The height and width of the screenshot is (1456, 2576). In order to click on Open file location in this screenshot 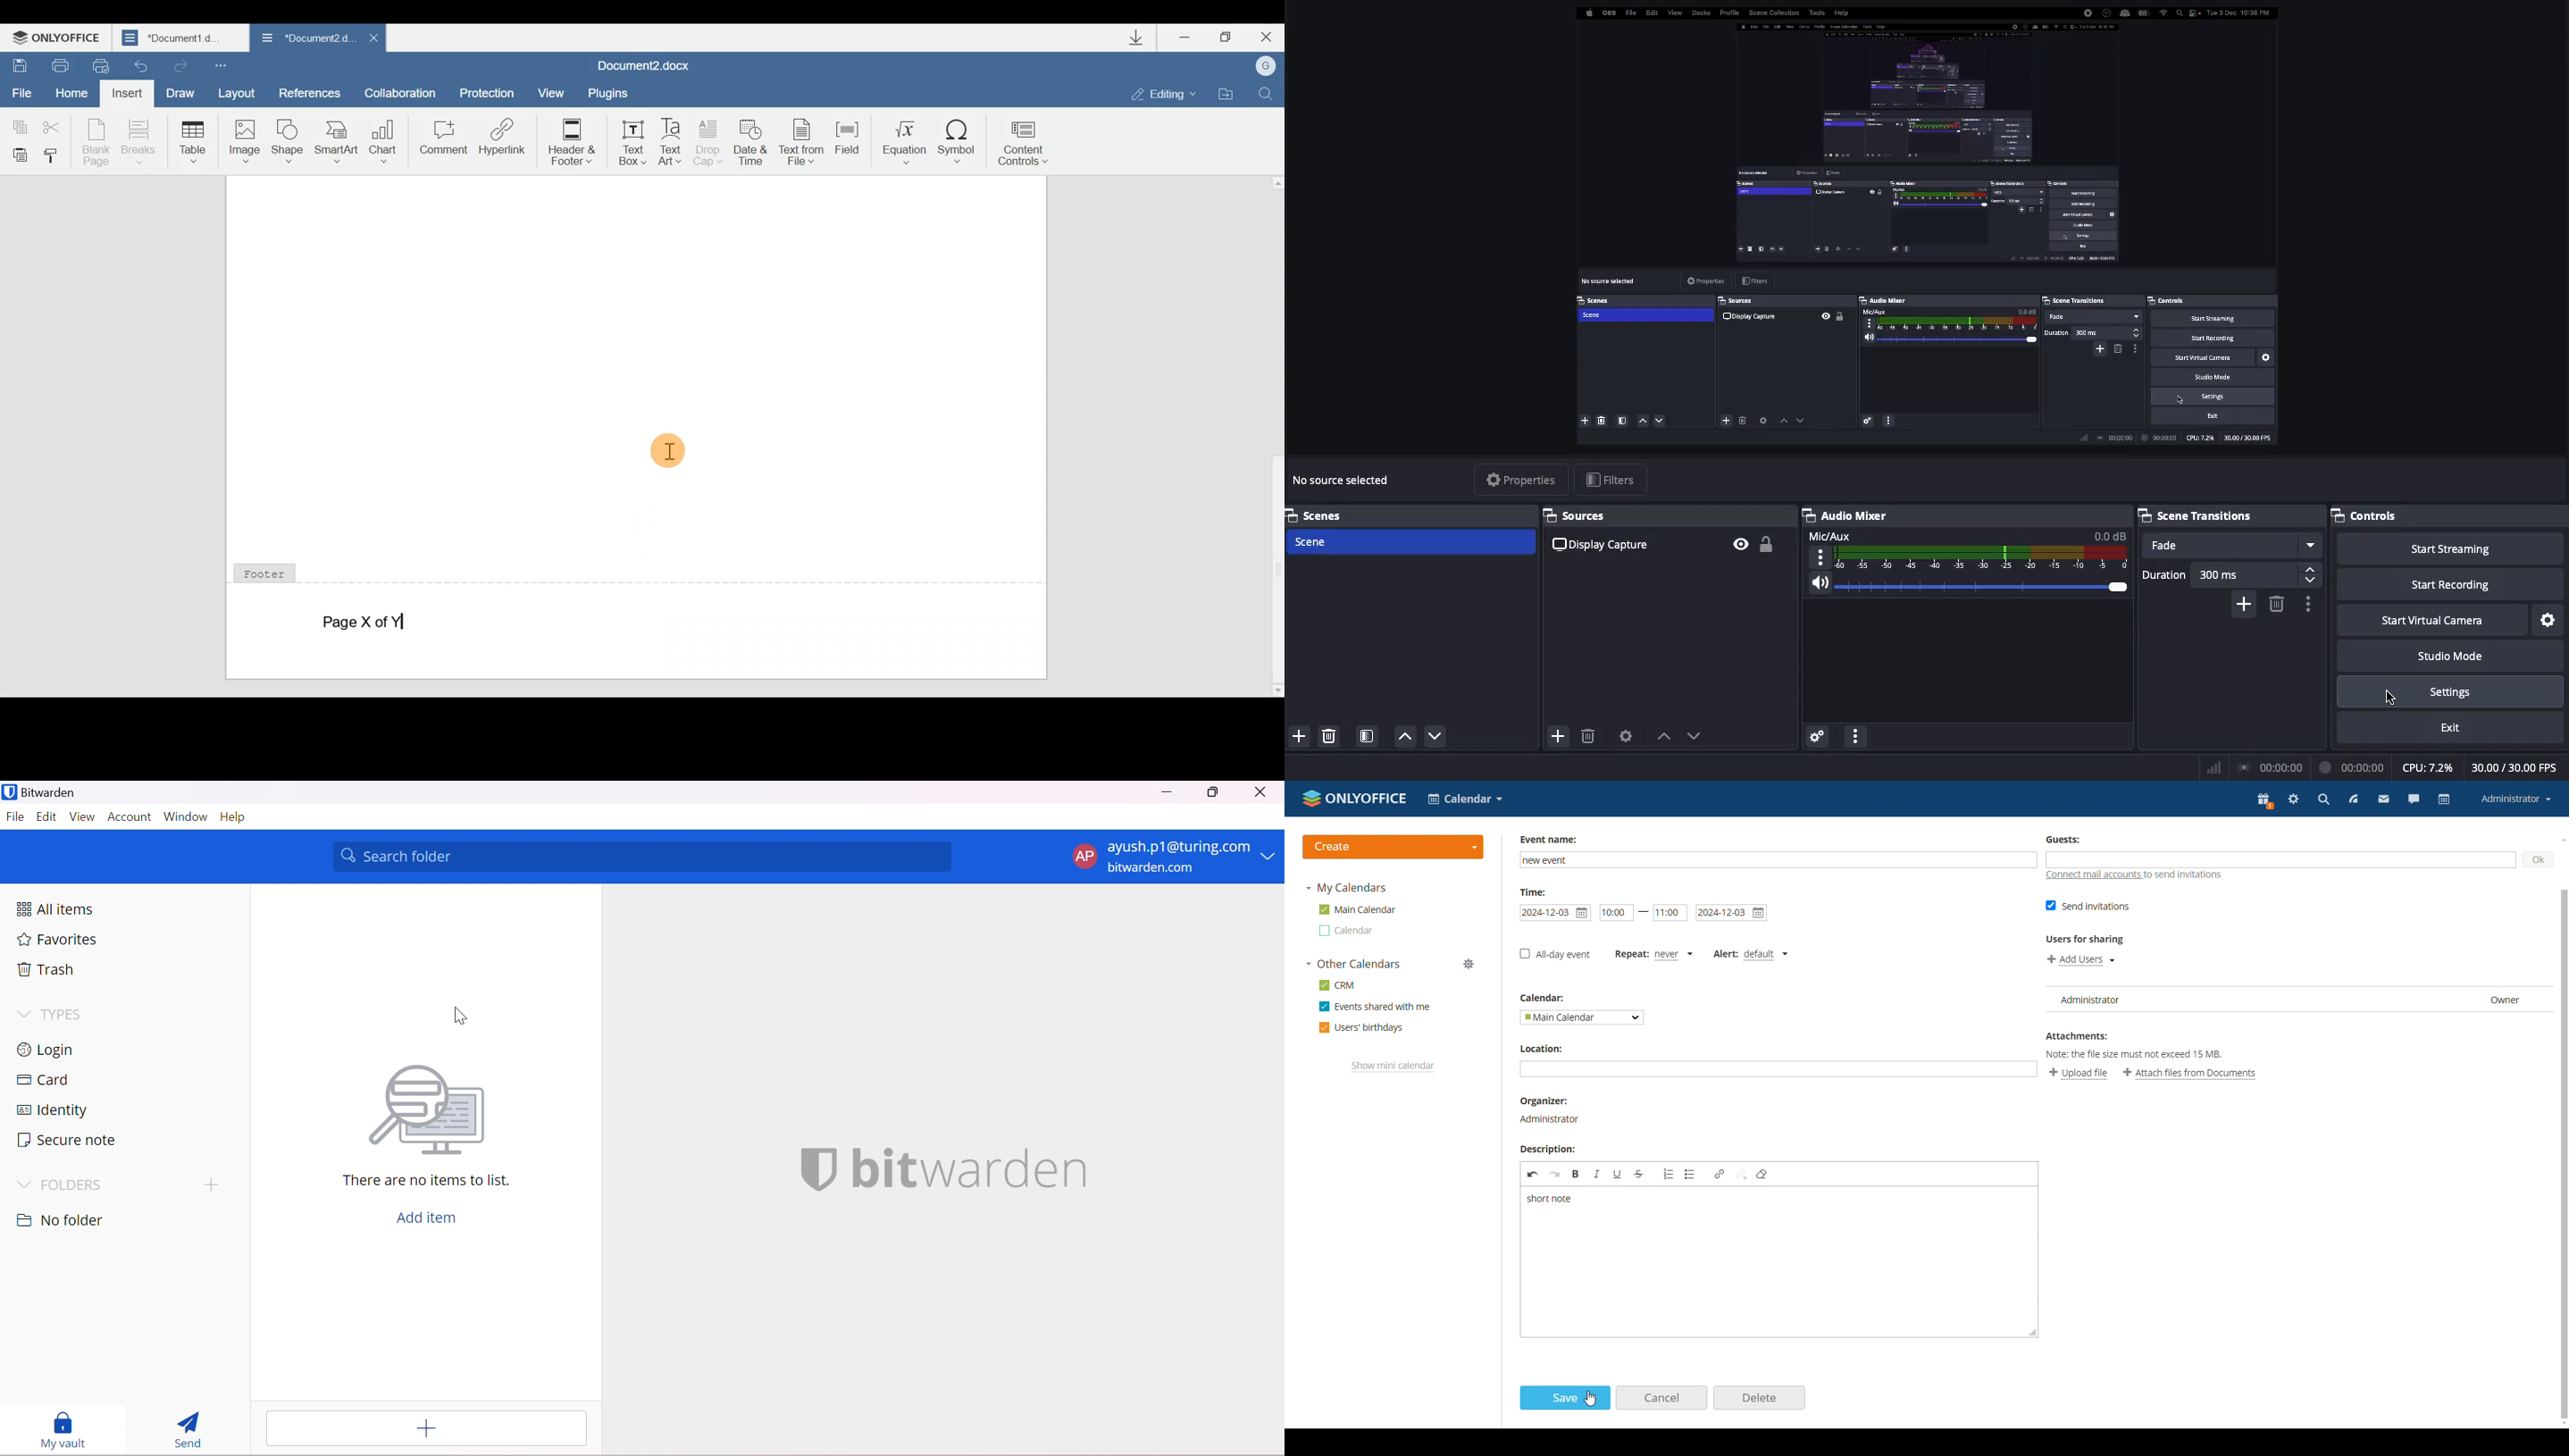, I will do `click(1228, 93)`.